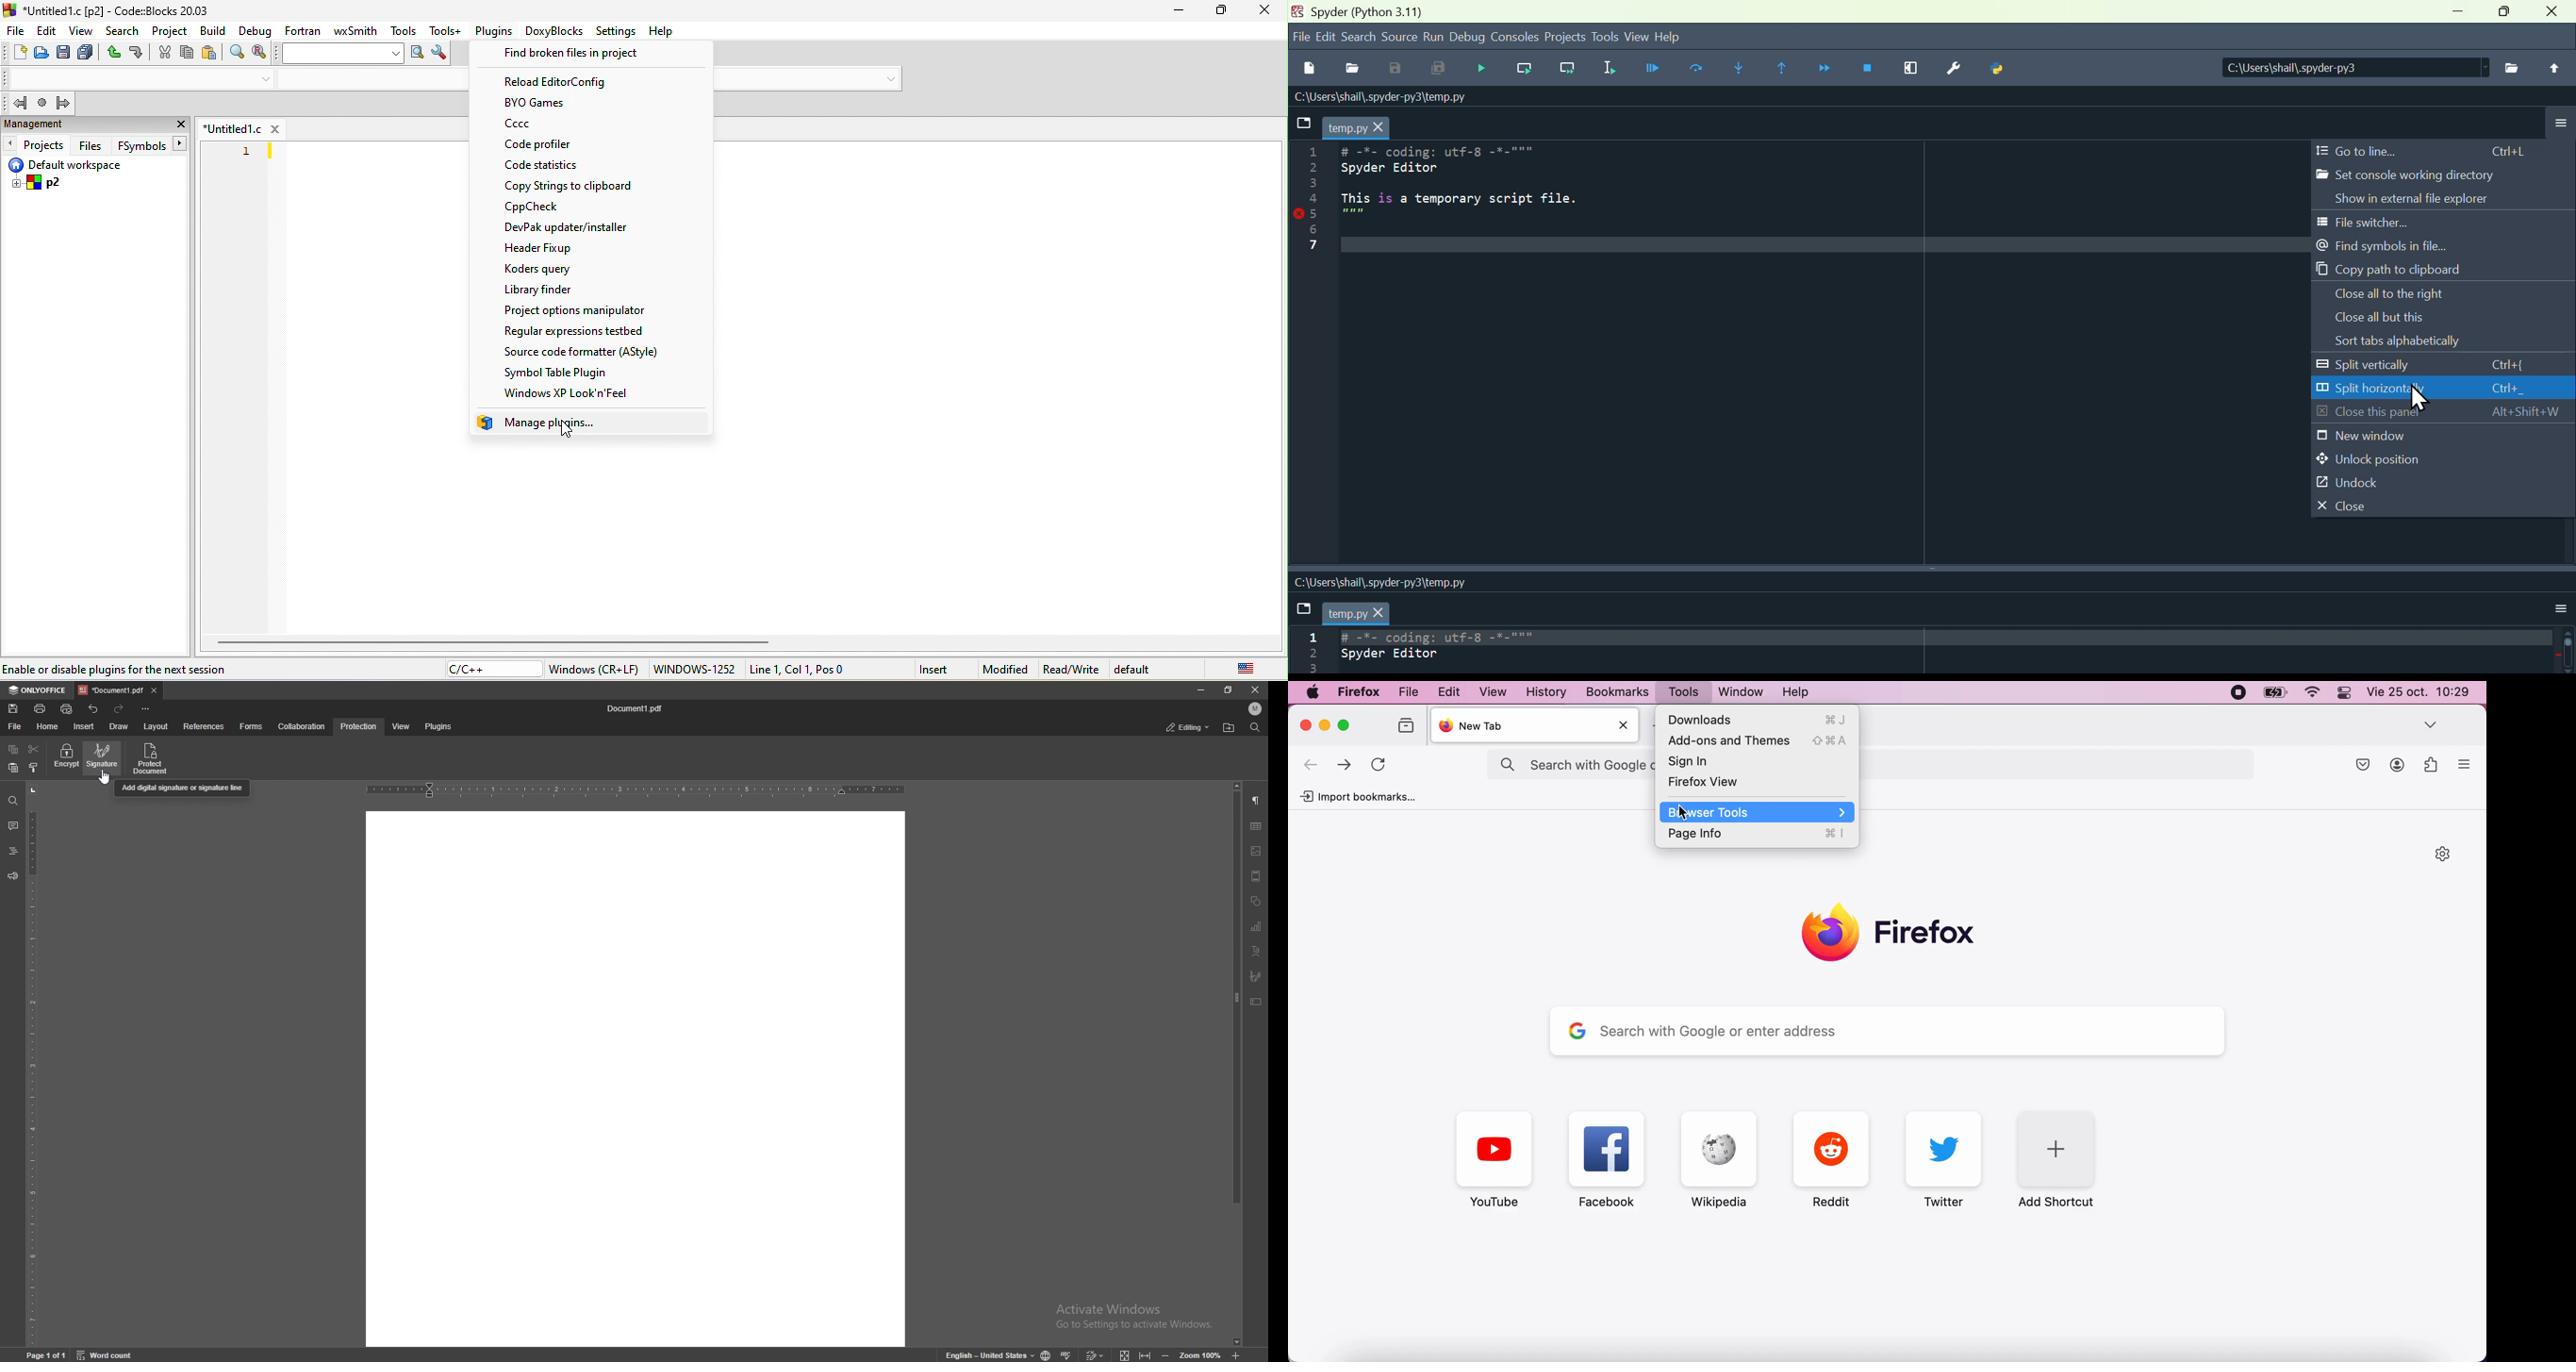  I want to click on Import Bookmarks, so click(1357, 797).